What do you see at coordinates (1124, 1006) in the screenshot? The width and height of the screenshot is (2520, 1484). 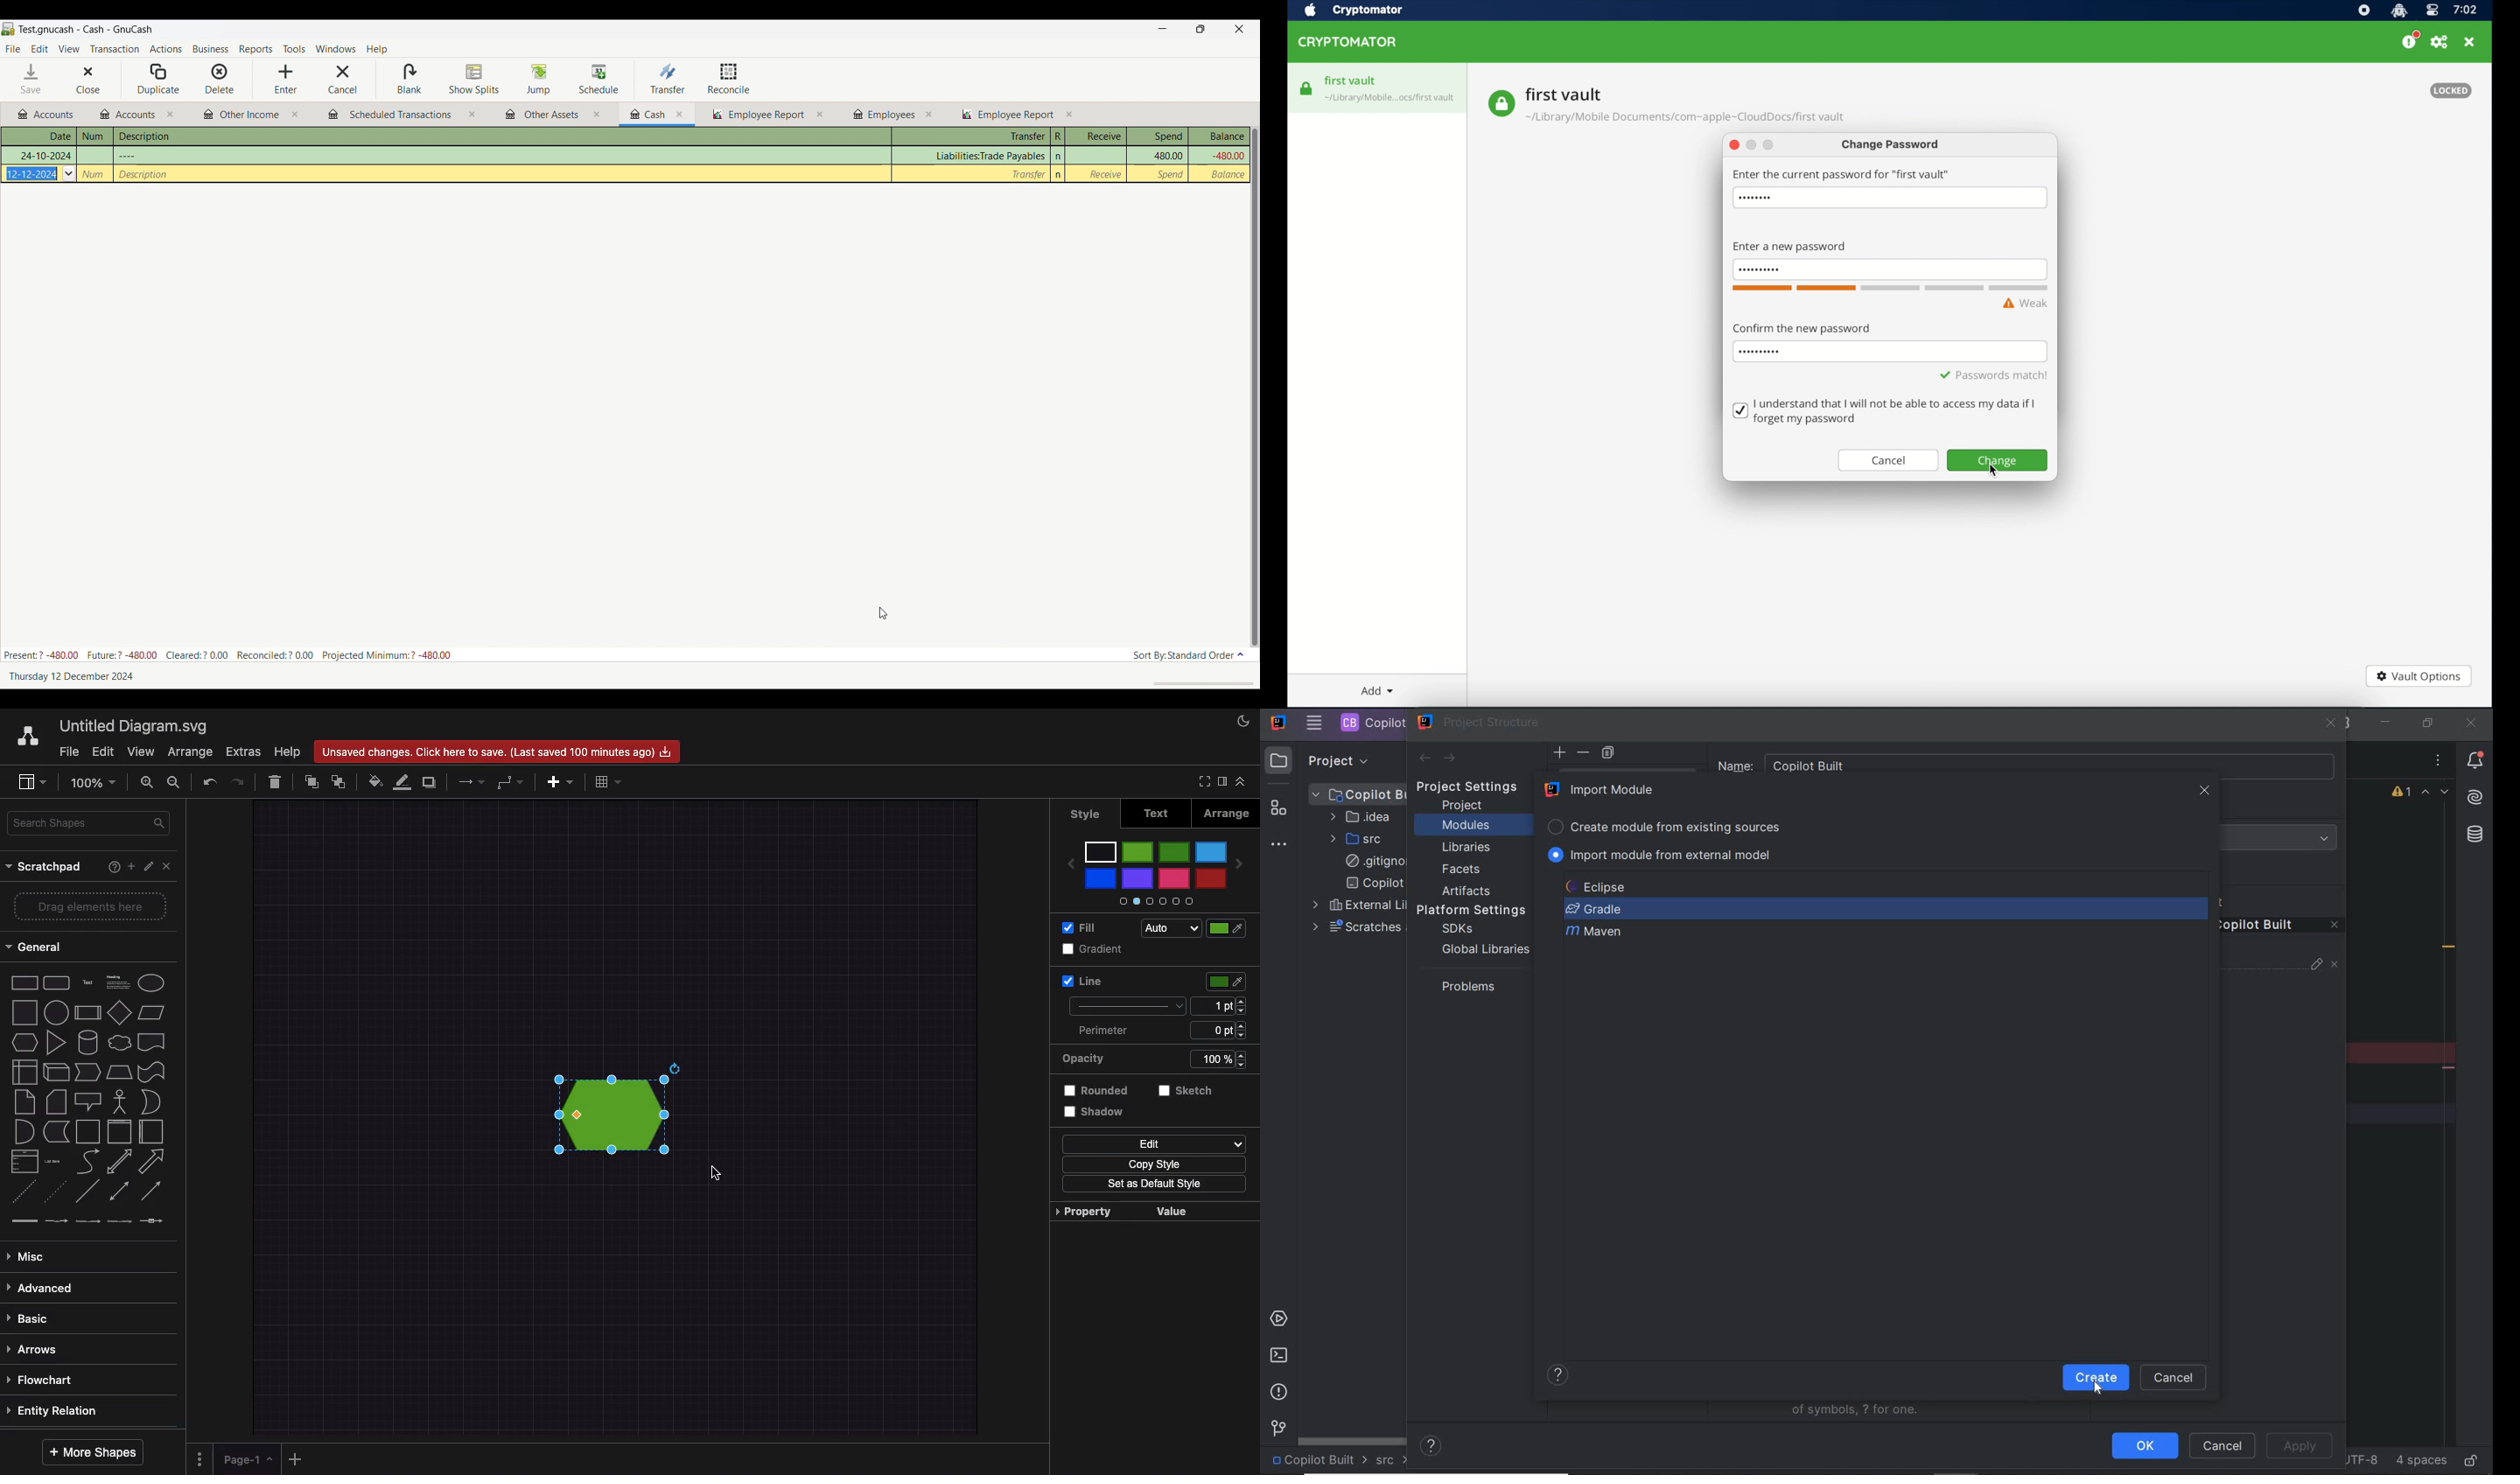 I see `Type` at bounding box center [1124, 1006].